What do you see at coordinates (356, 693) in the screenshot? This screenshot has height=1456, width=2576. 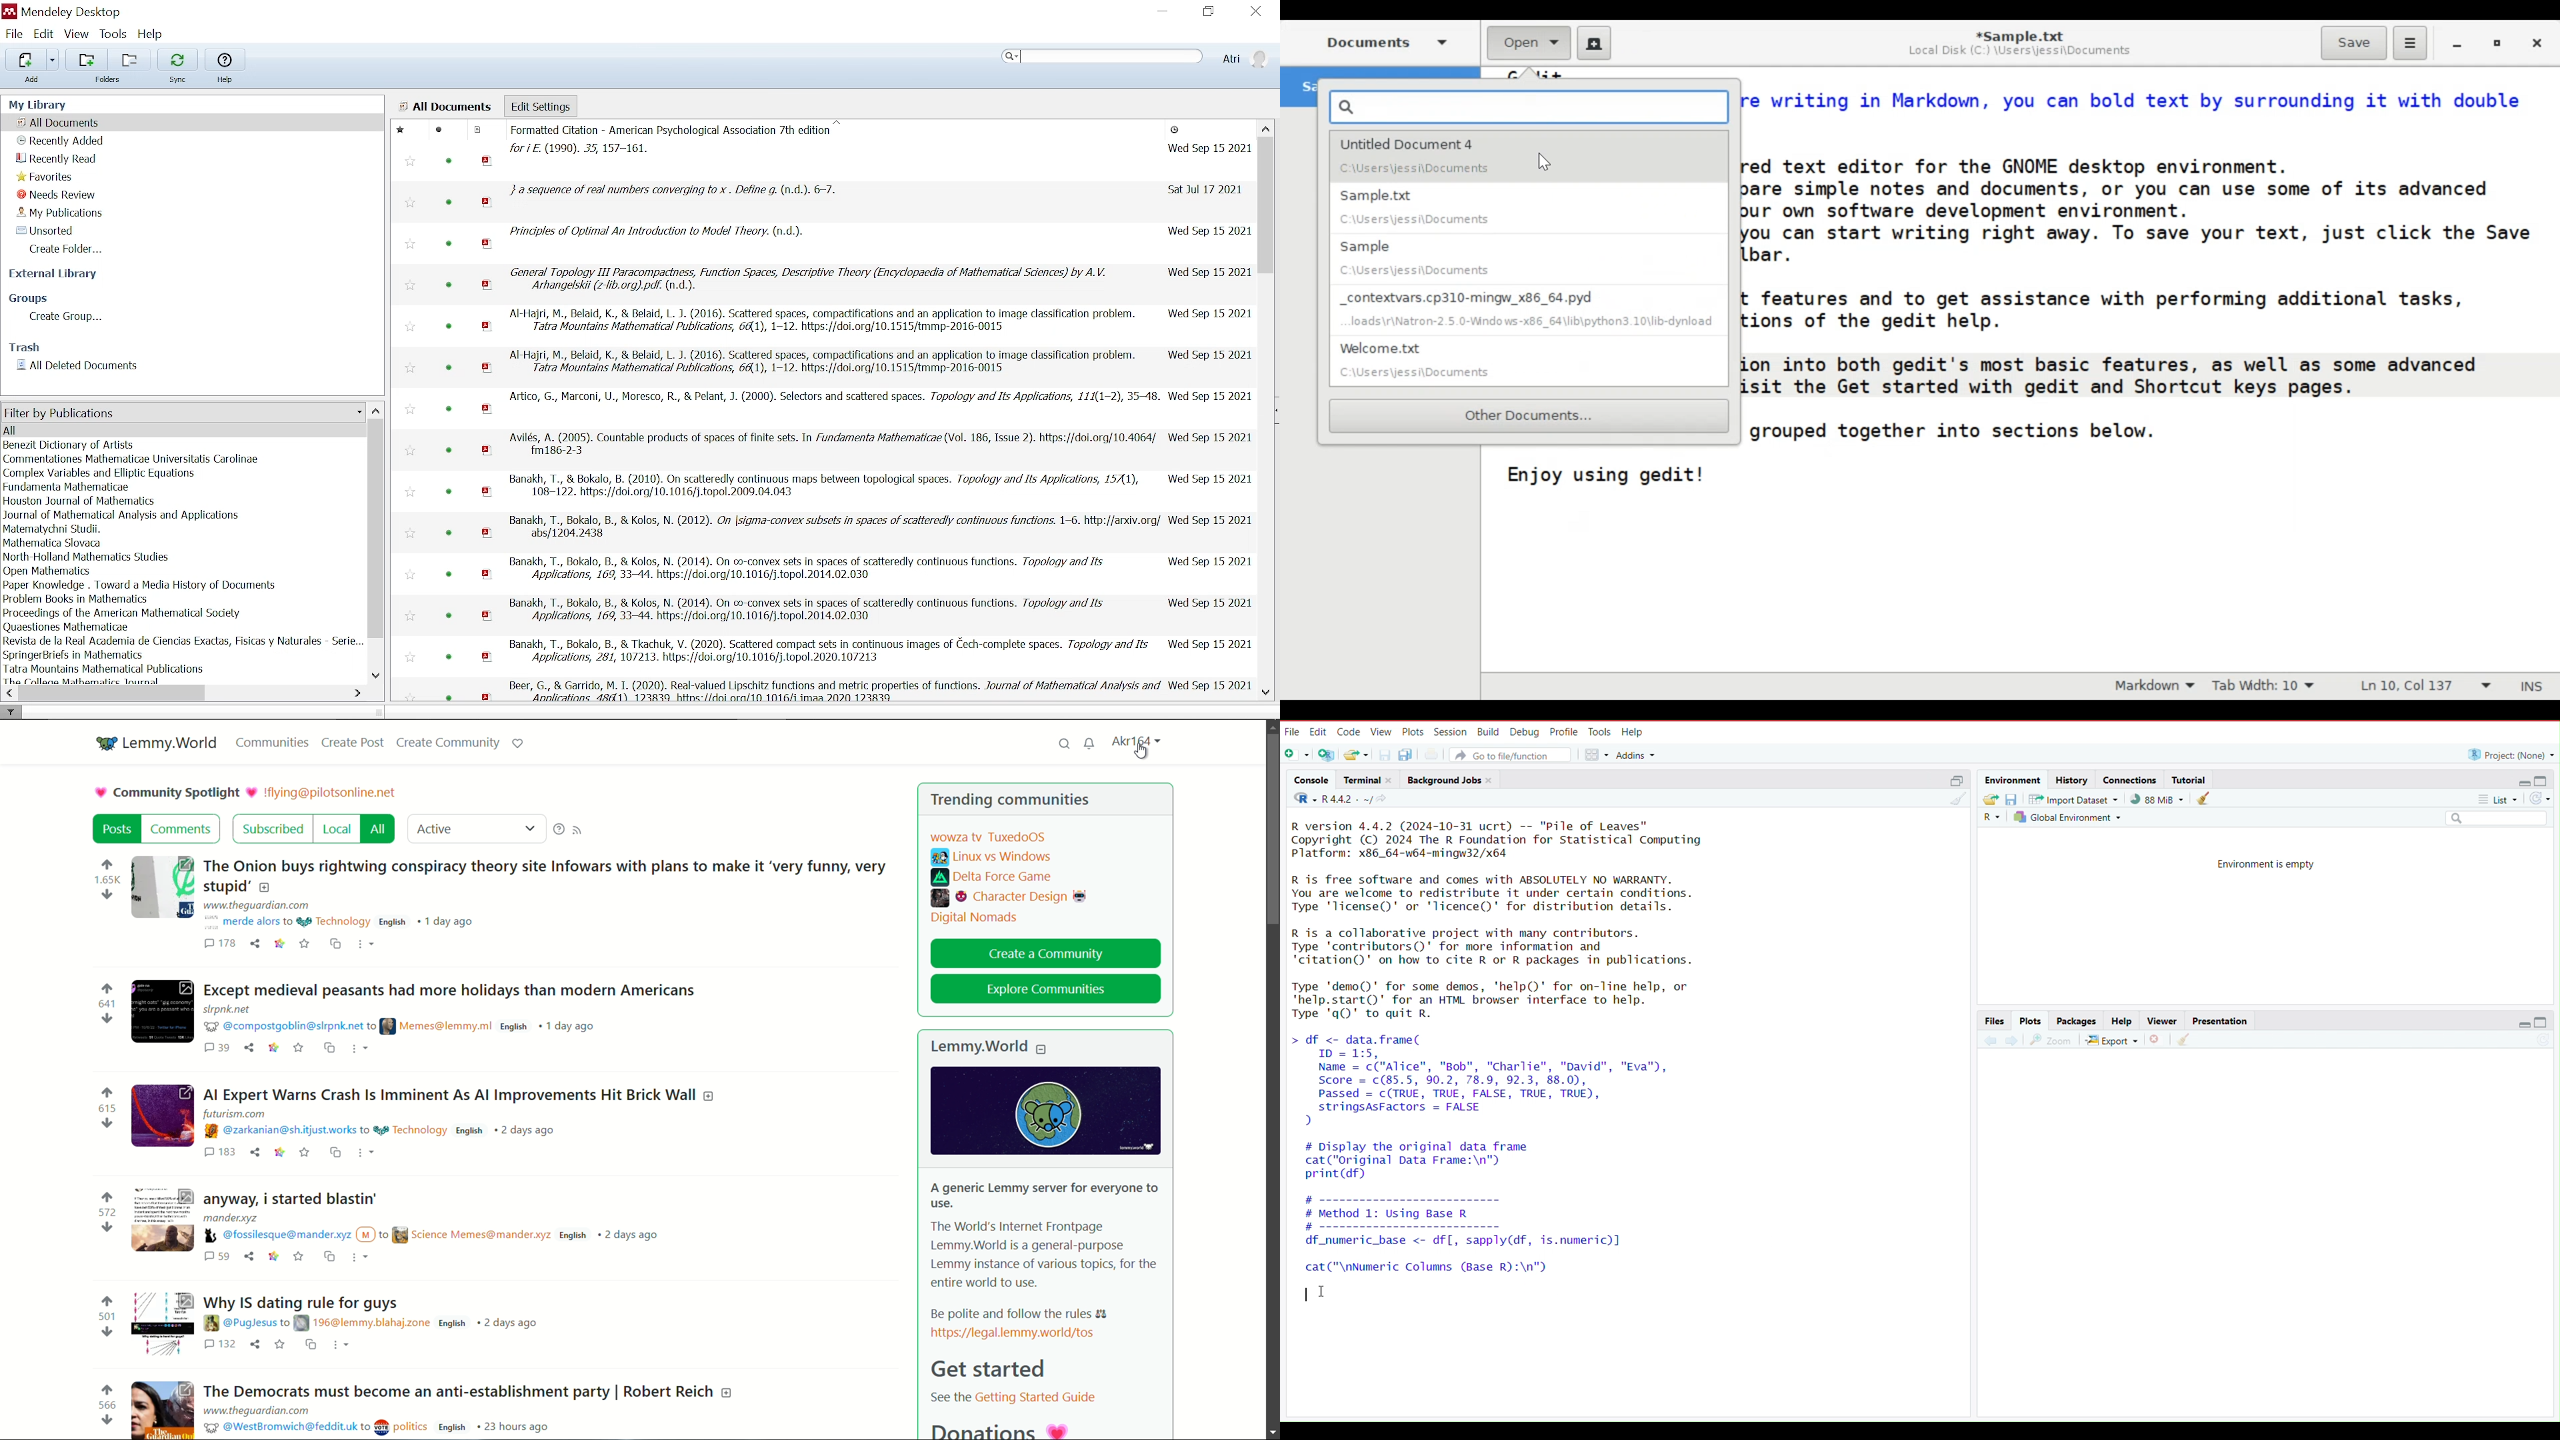 I see `Move right in filter by publications` at bounding box center [356, 693].